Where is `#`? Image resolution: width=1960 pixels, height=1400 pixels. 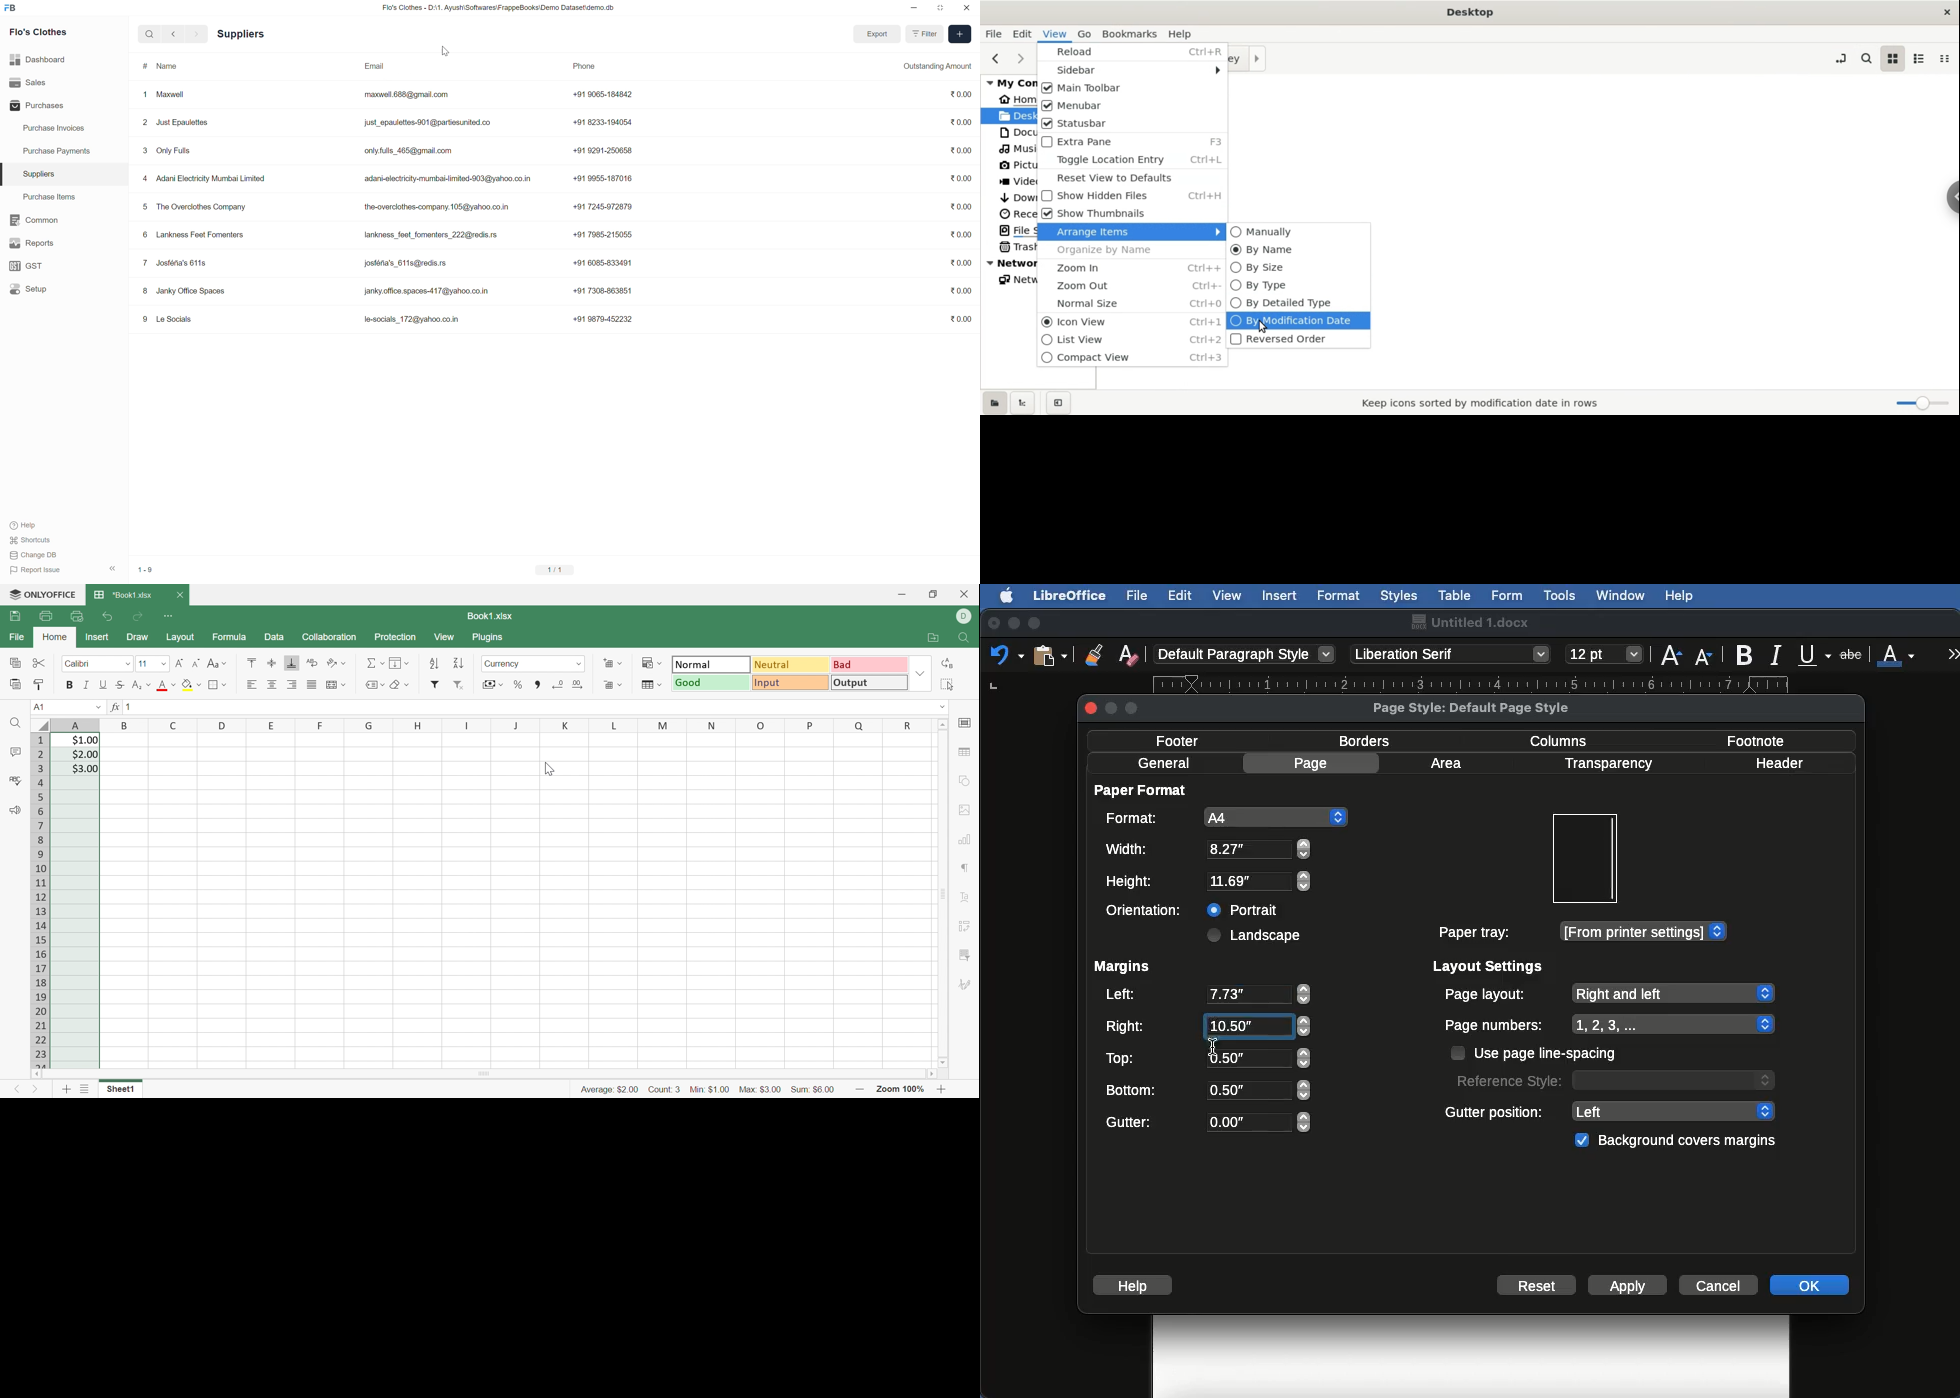 # is located at coordinates (143, 67).